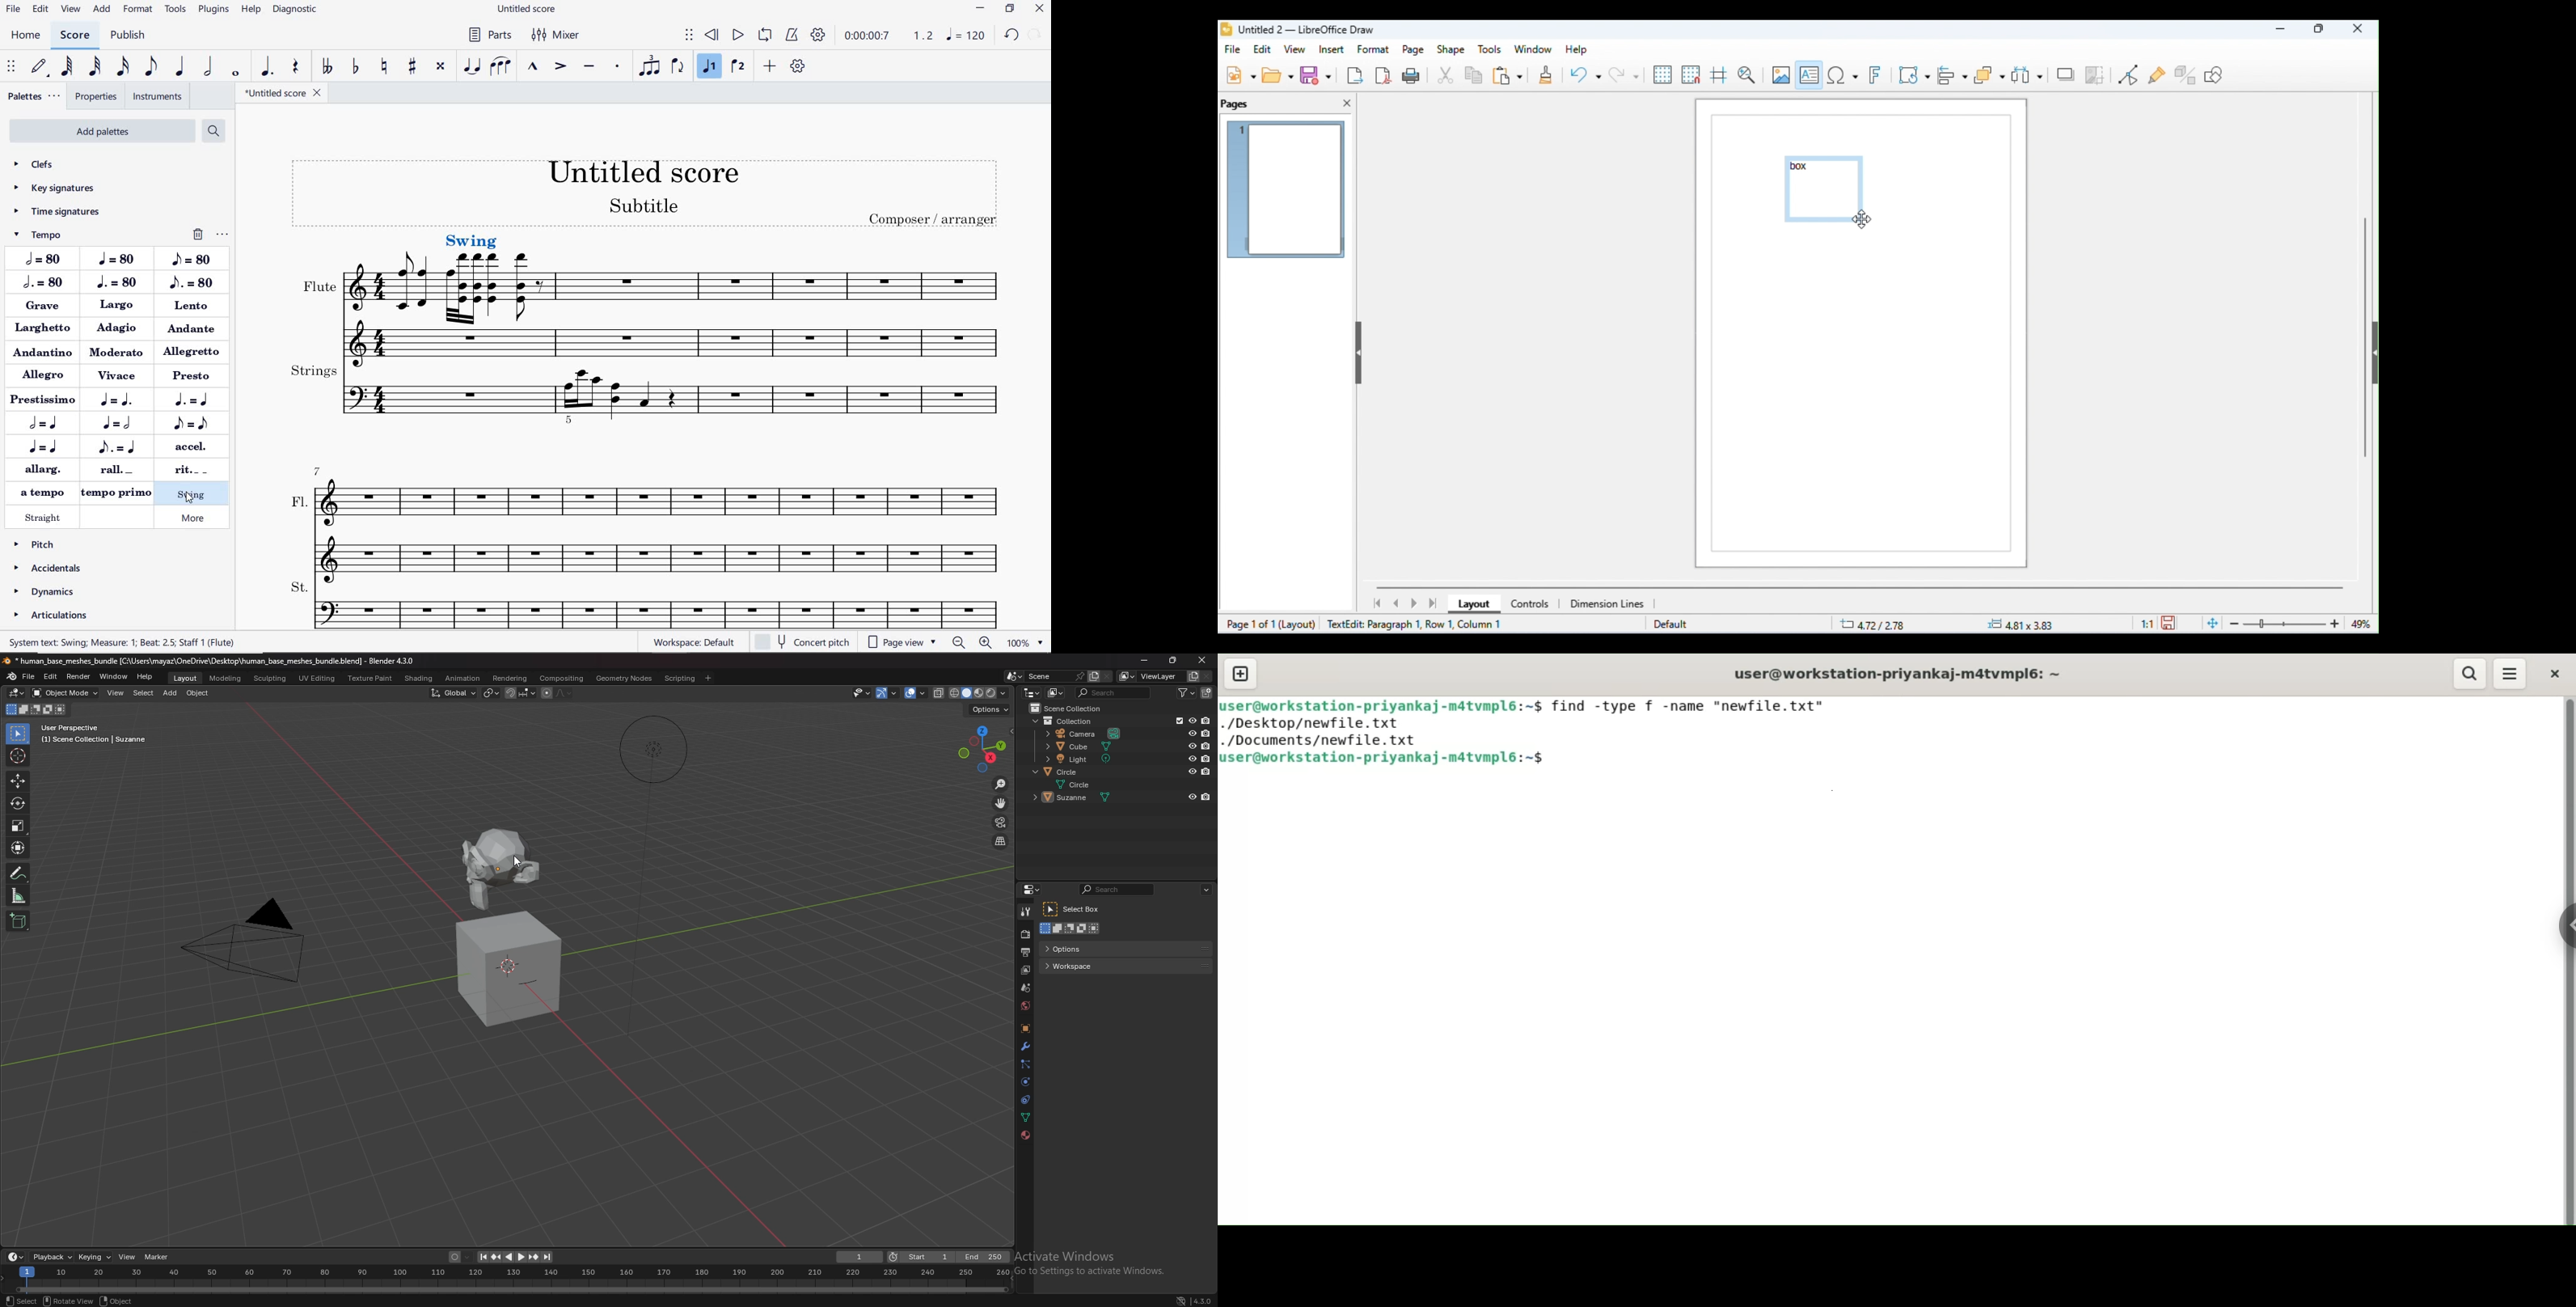 The width and height of the screenshot is (2576, 1316). I want to click on zoom out or zoom in, so click(972, 643).